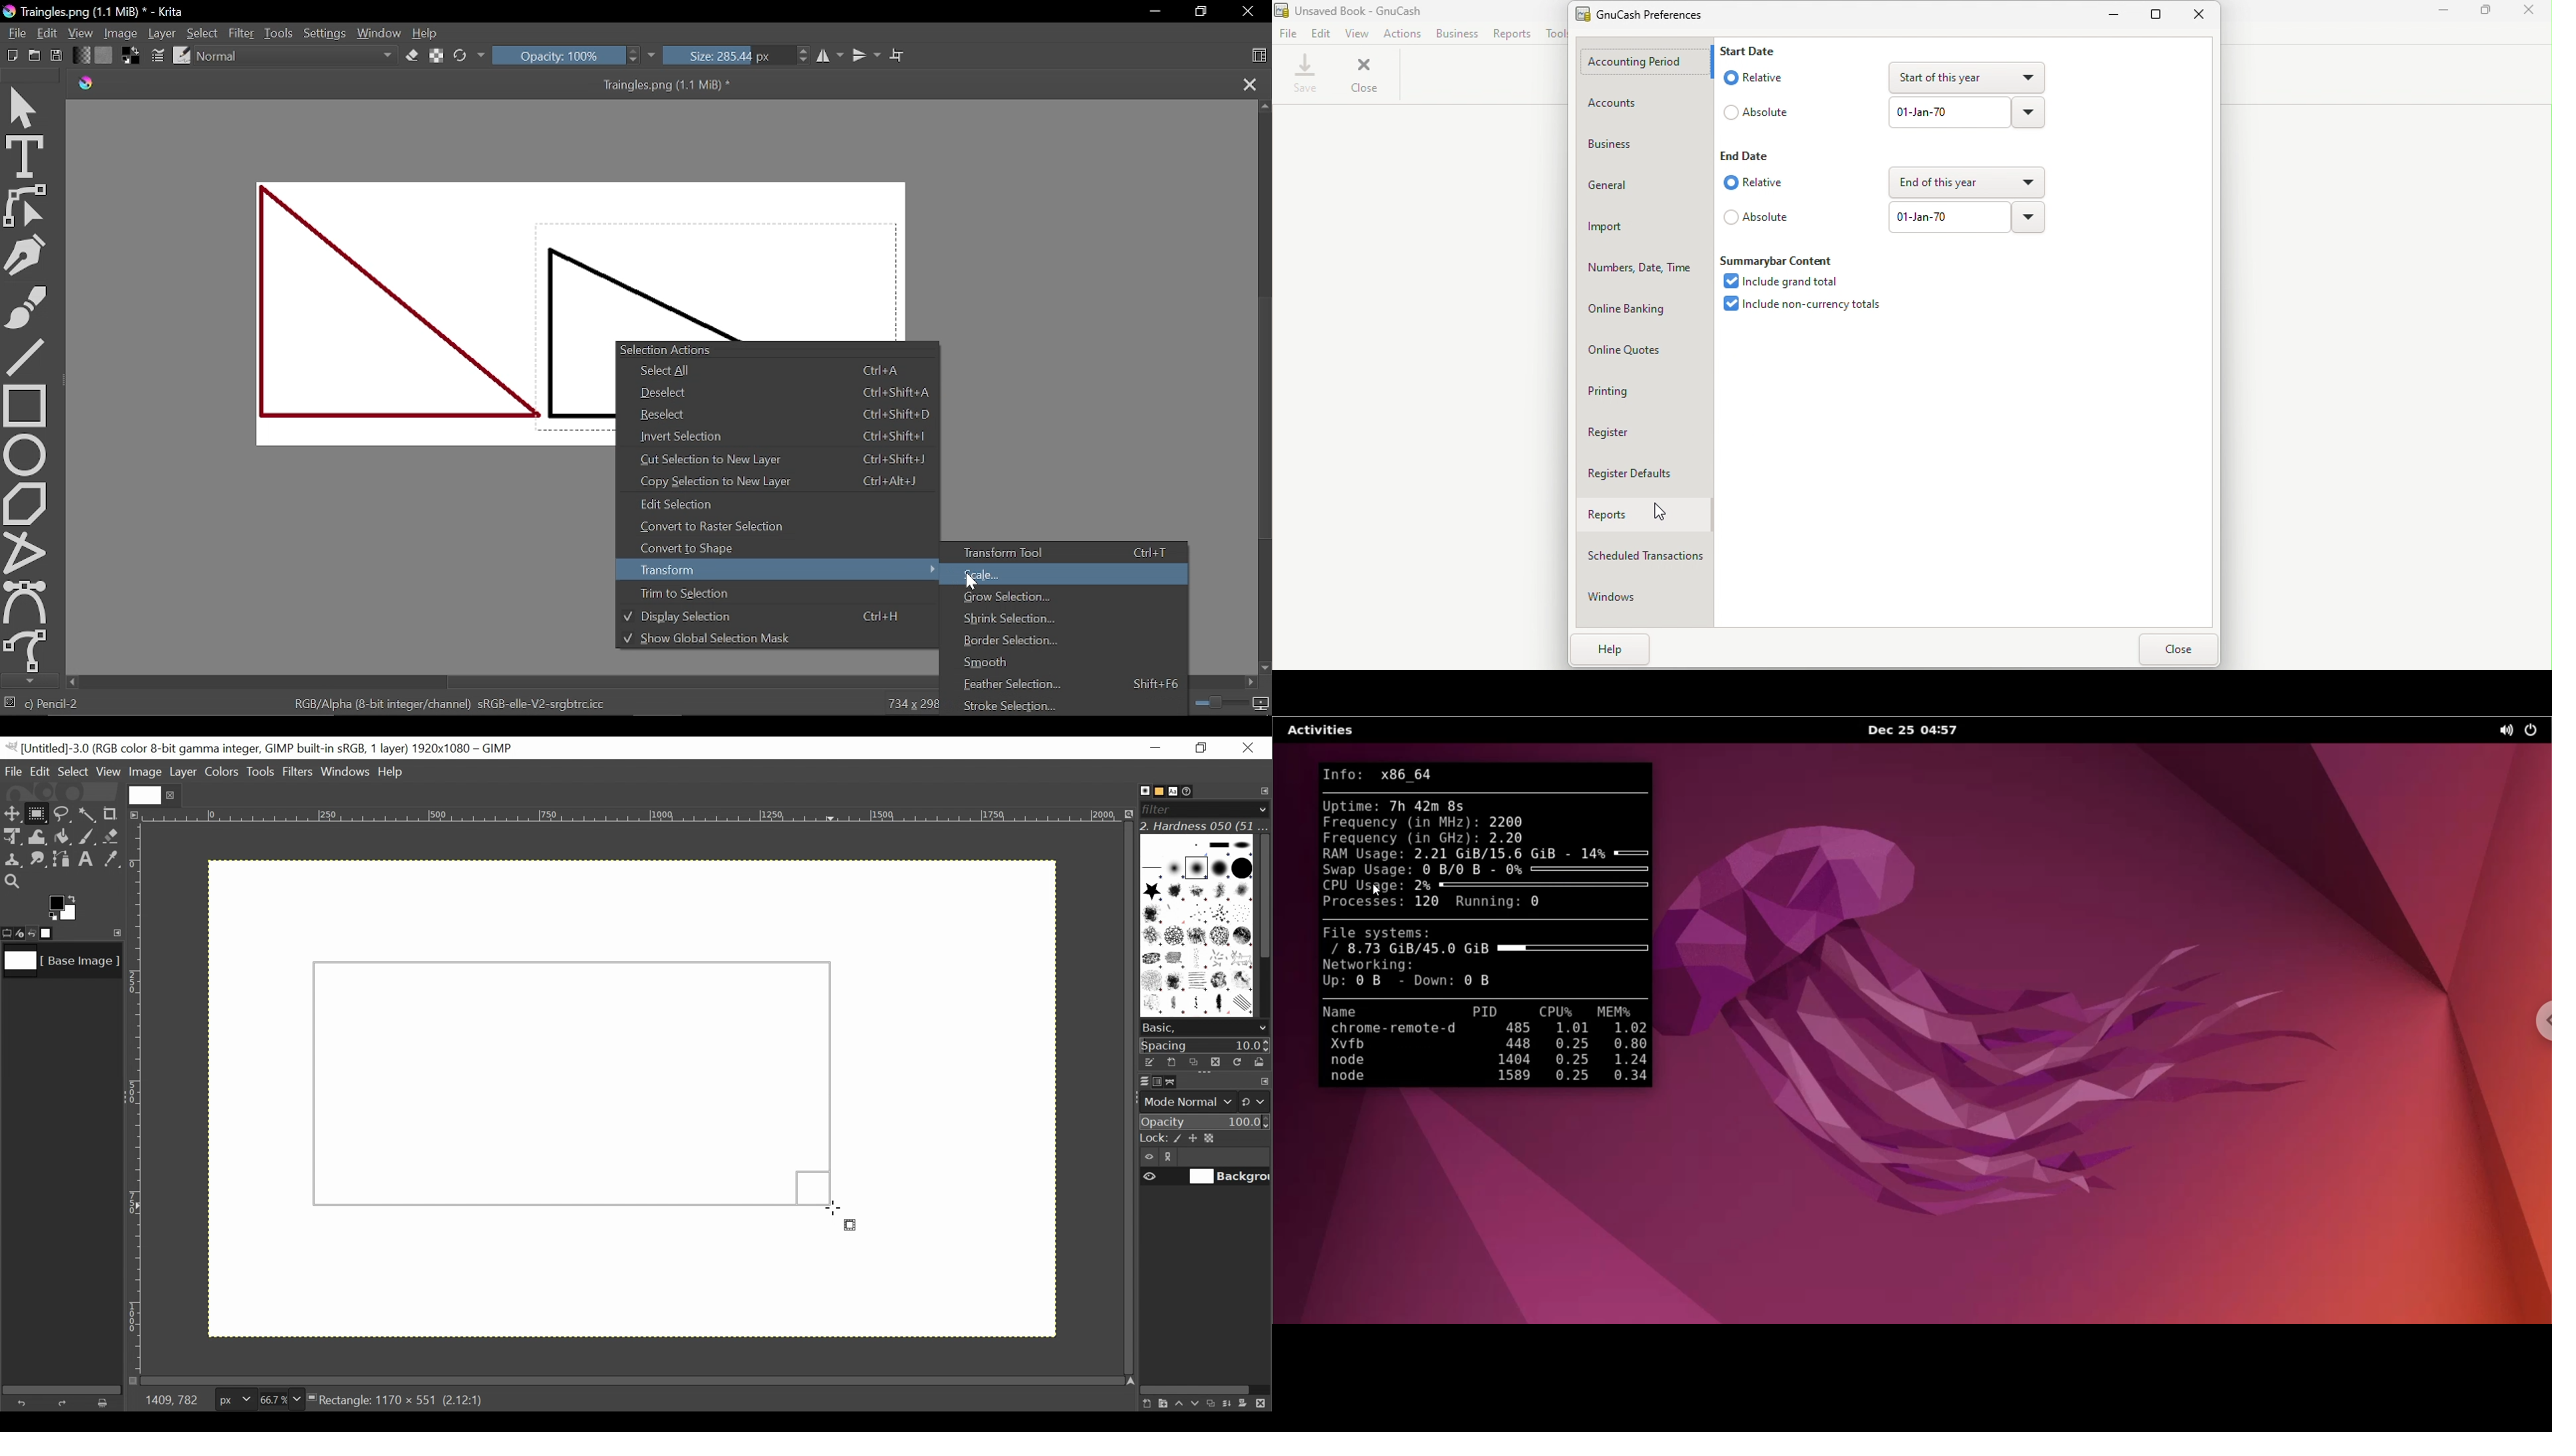 Image resolution: width=2576 pixels, height=1456 pixels. I want to click on Delete this layer, so click(1264, 1404).